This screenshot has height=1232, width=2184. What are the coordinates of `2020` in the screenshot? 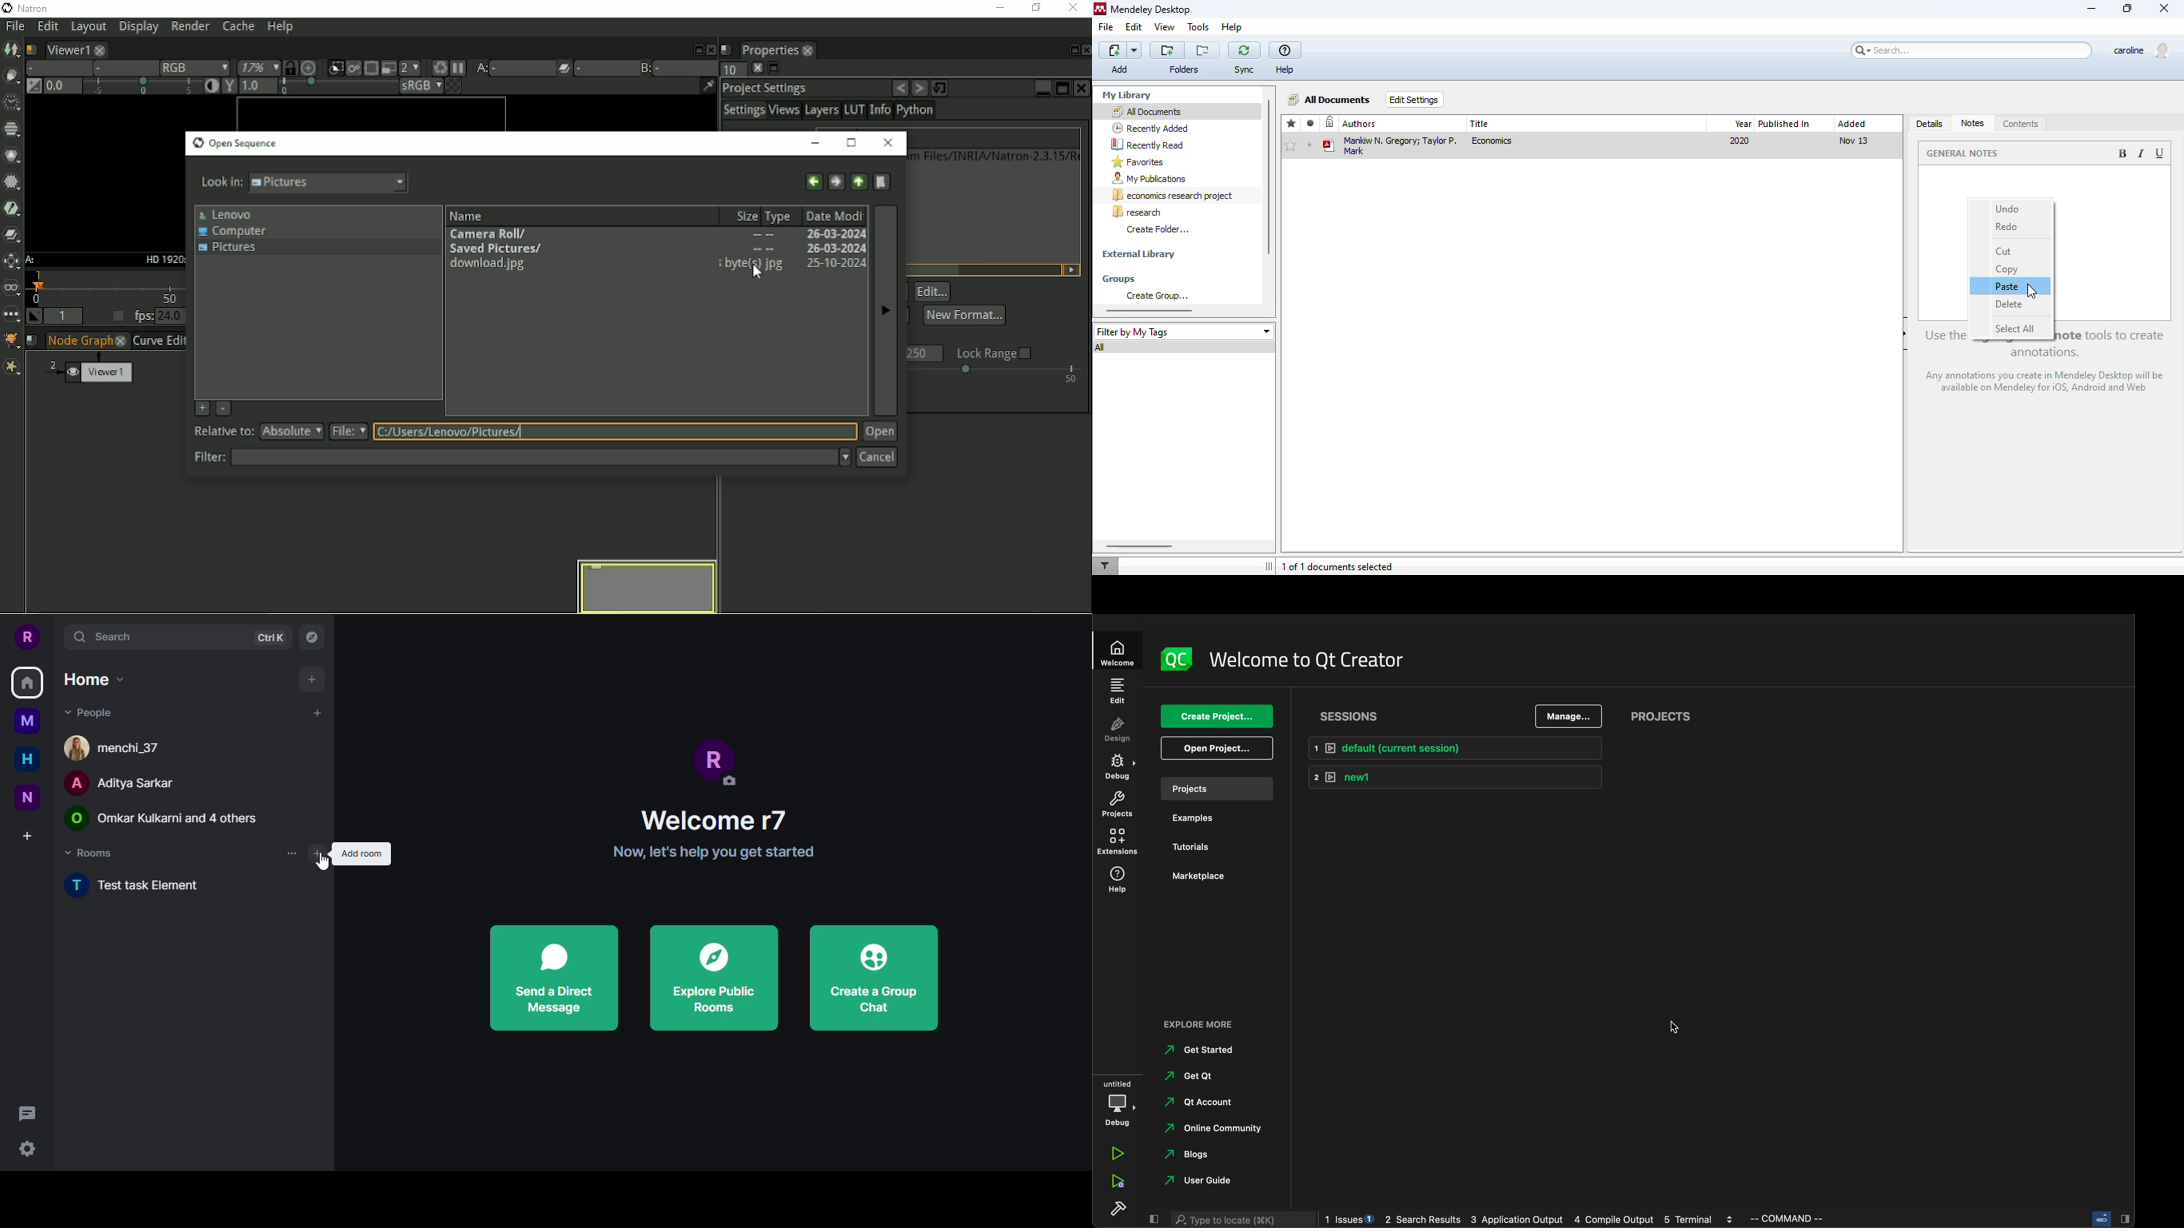 It's located at (1740, 141).